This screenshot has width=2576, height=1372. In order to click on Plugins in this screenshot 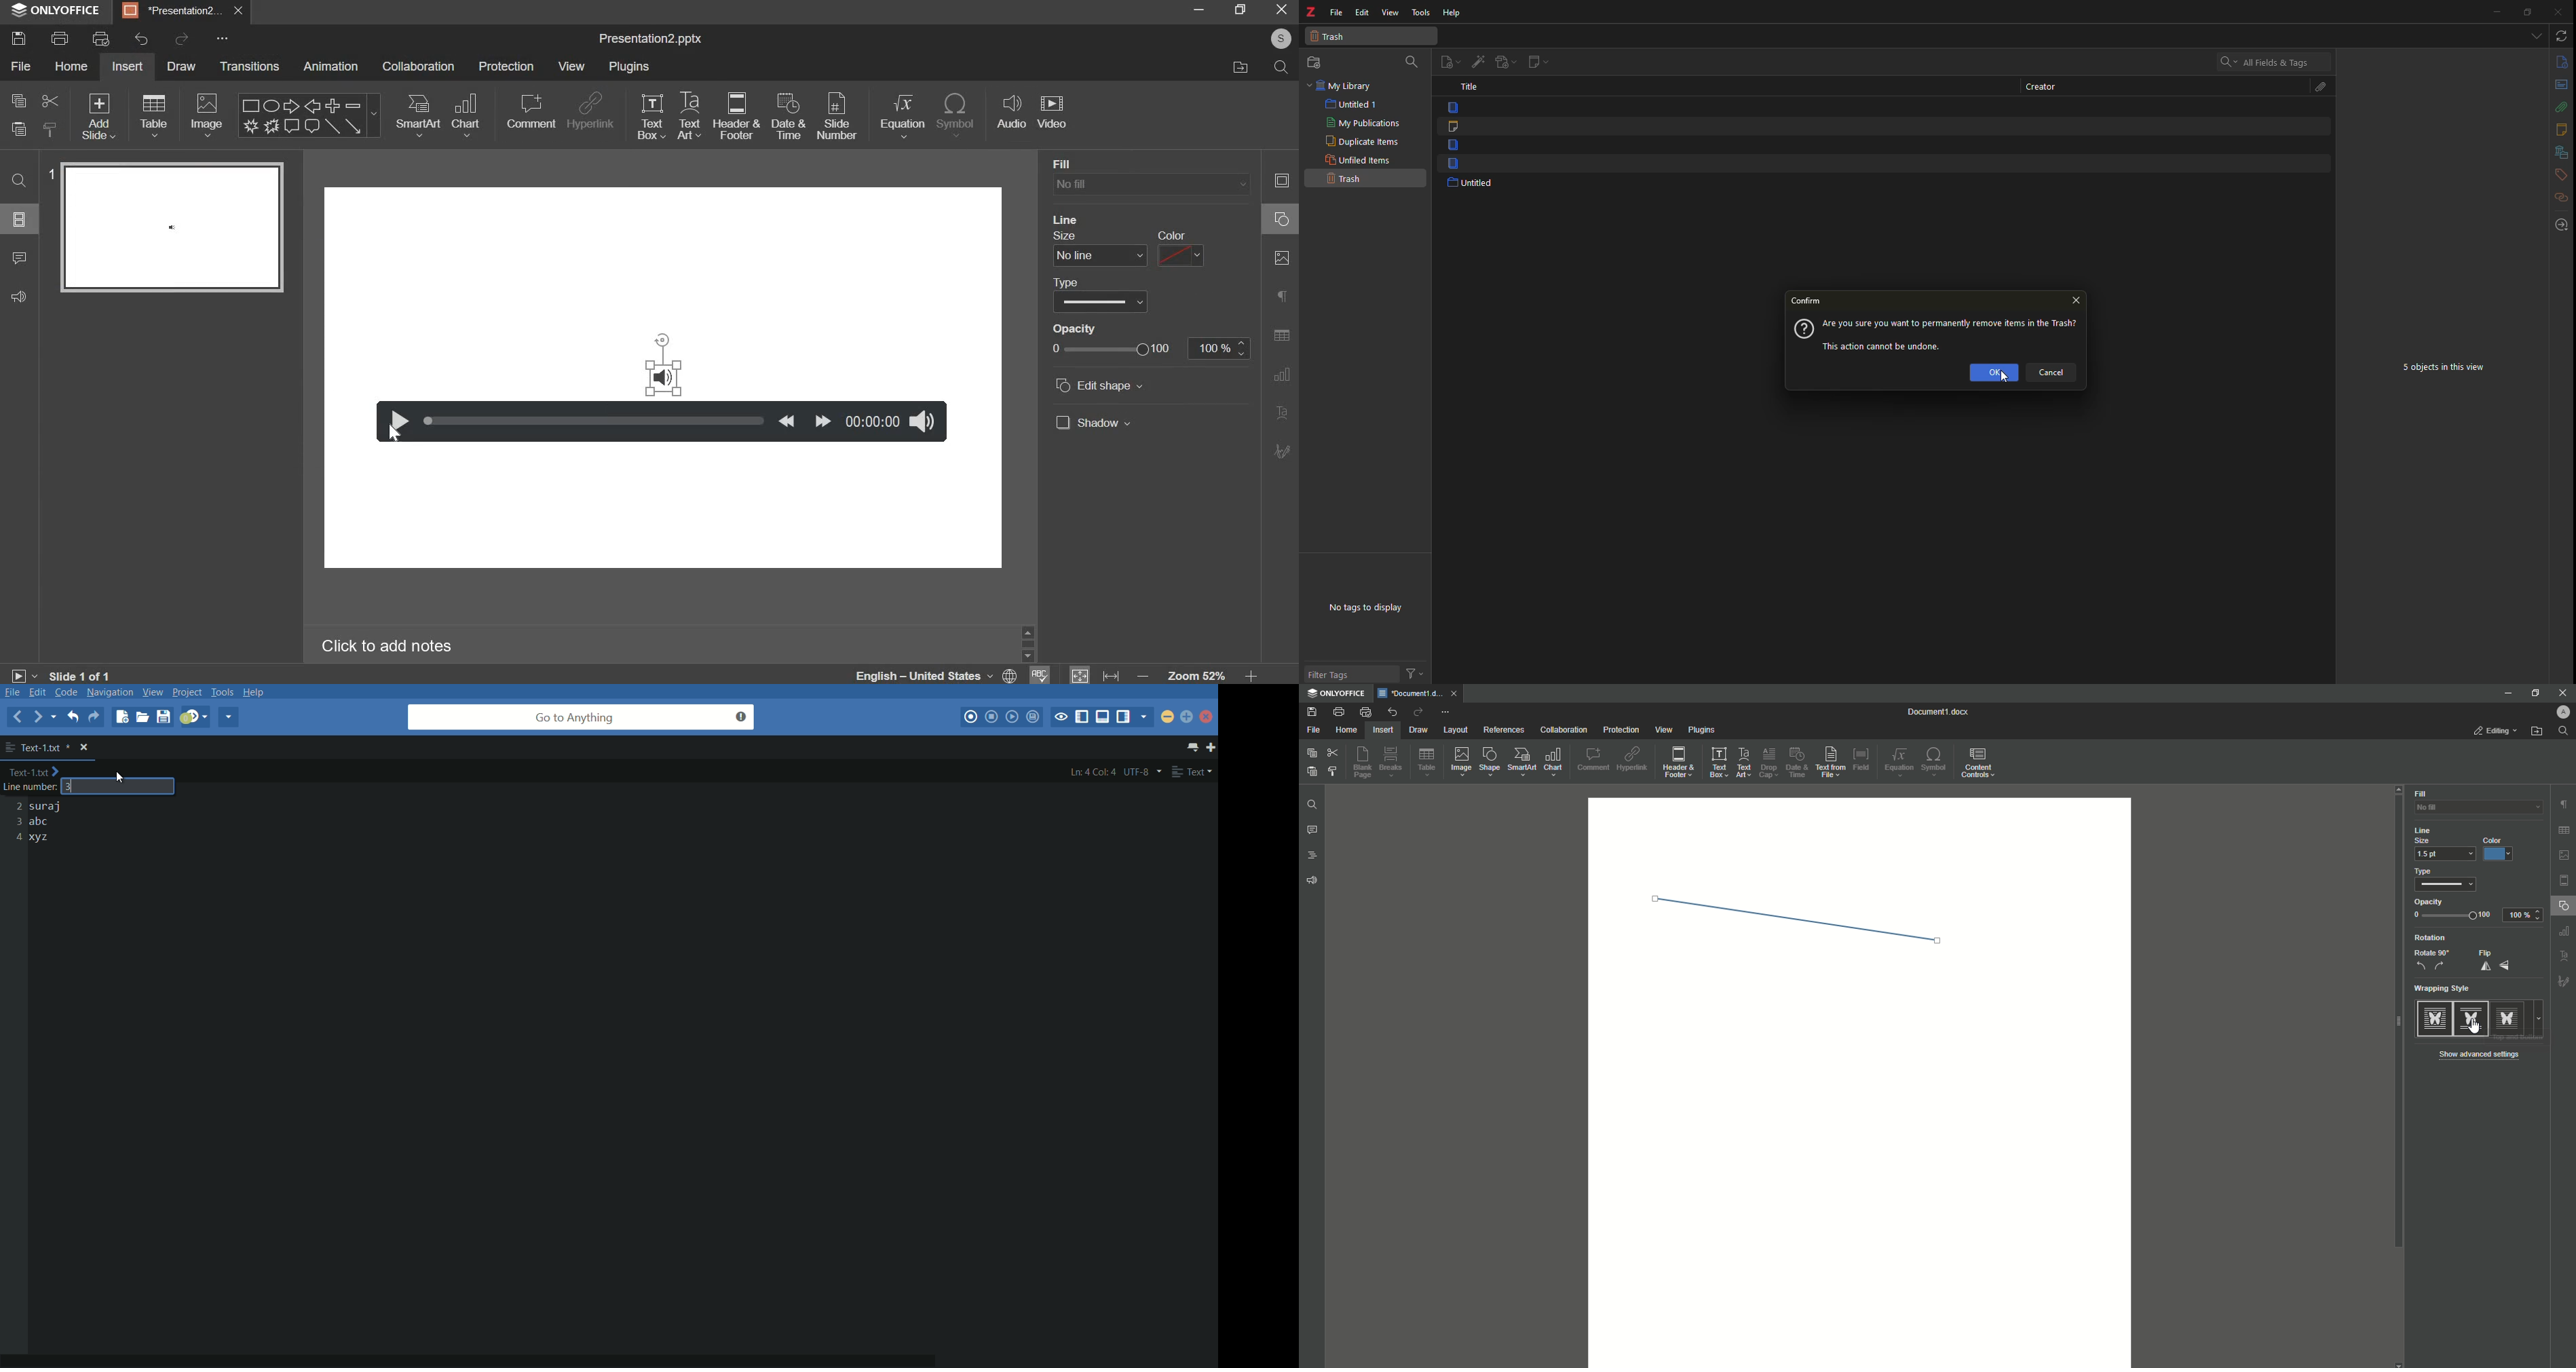, I will do `click(1703, 731)`.